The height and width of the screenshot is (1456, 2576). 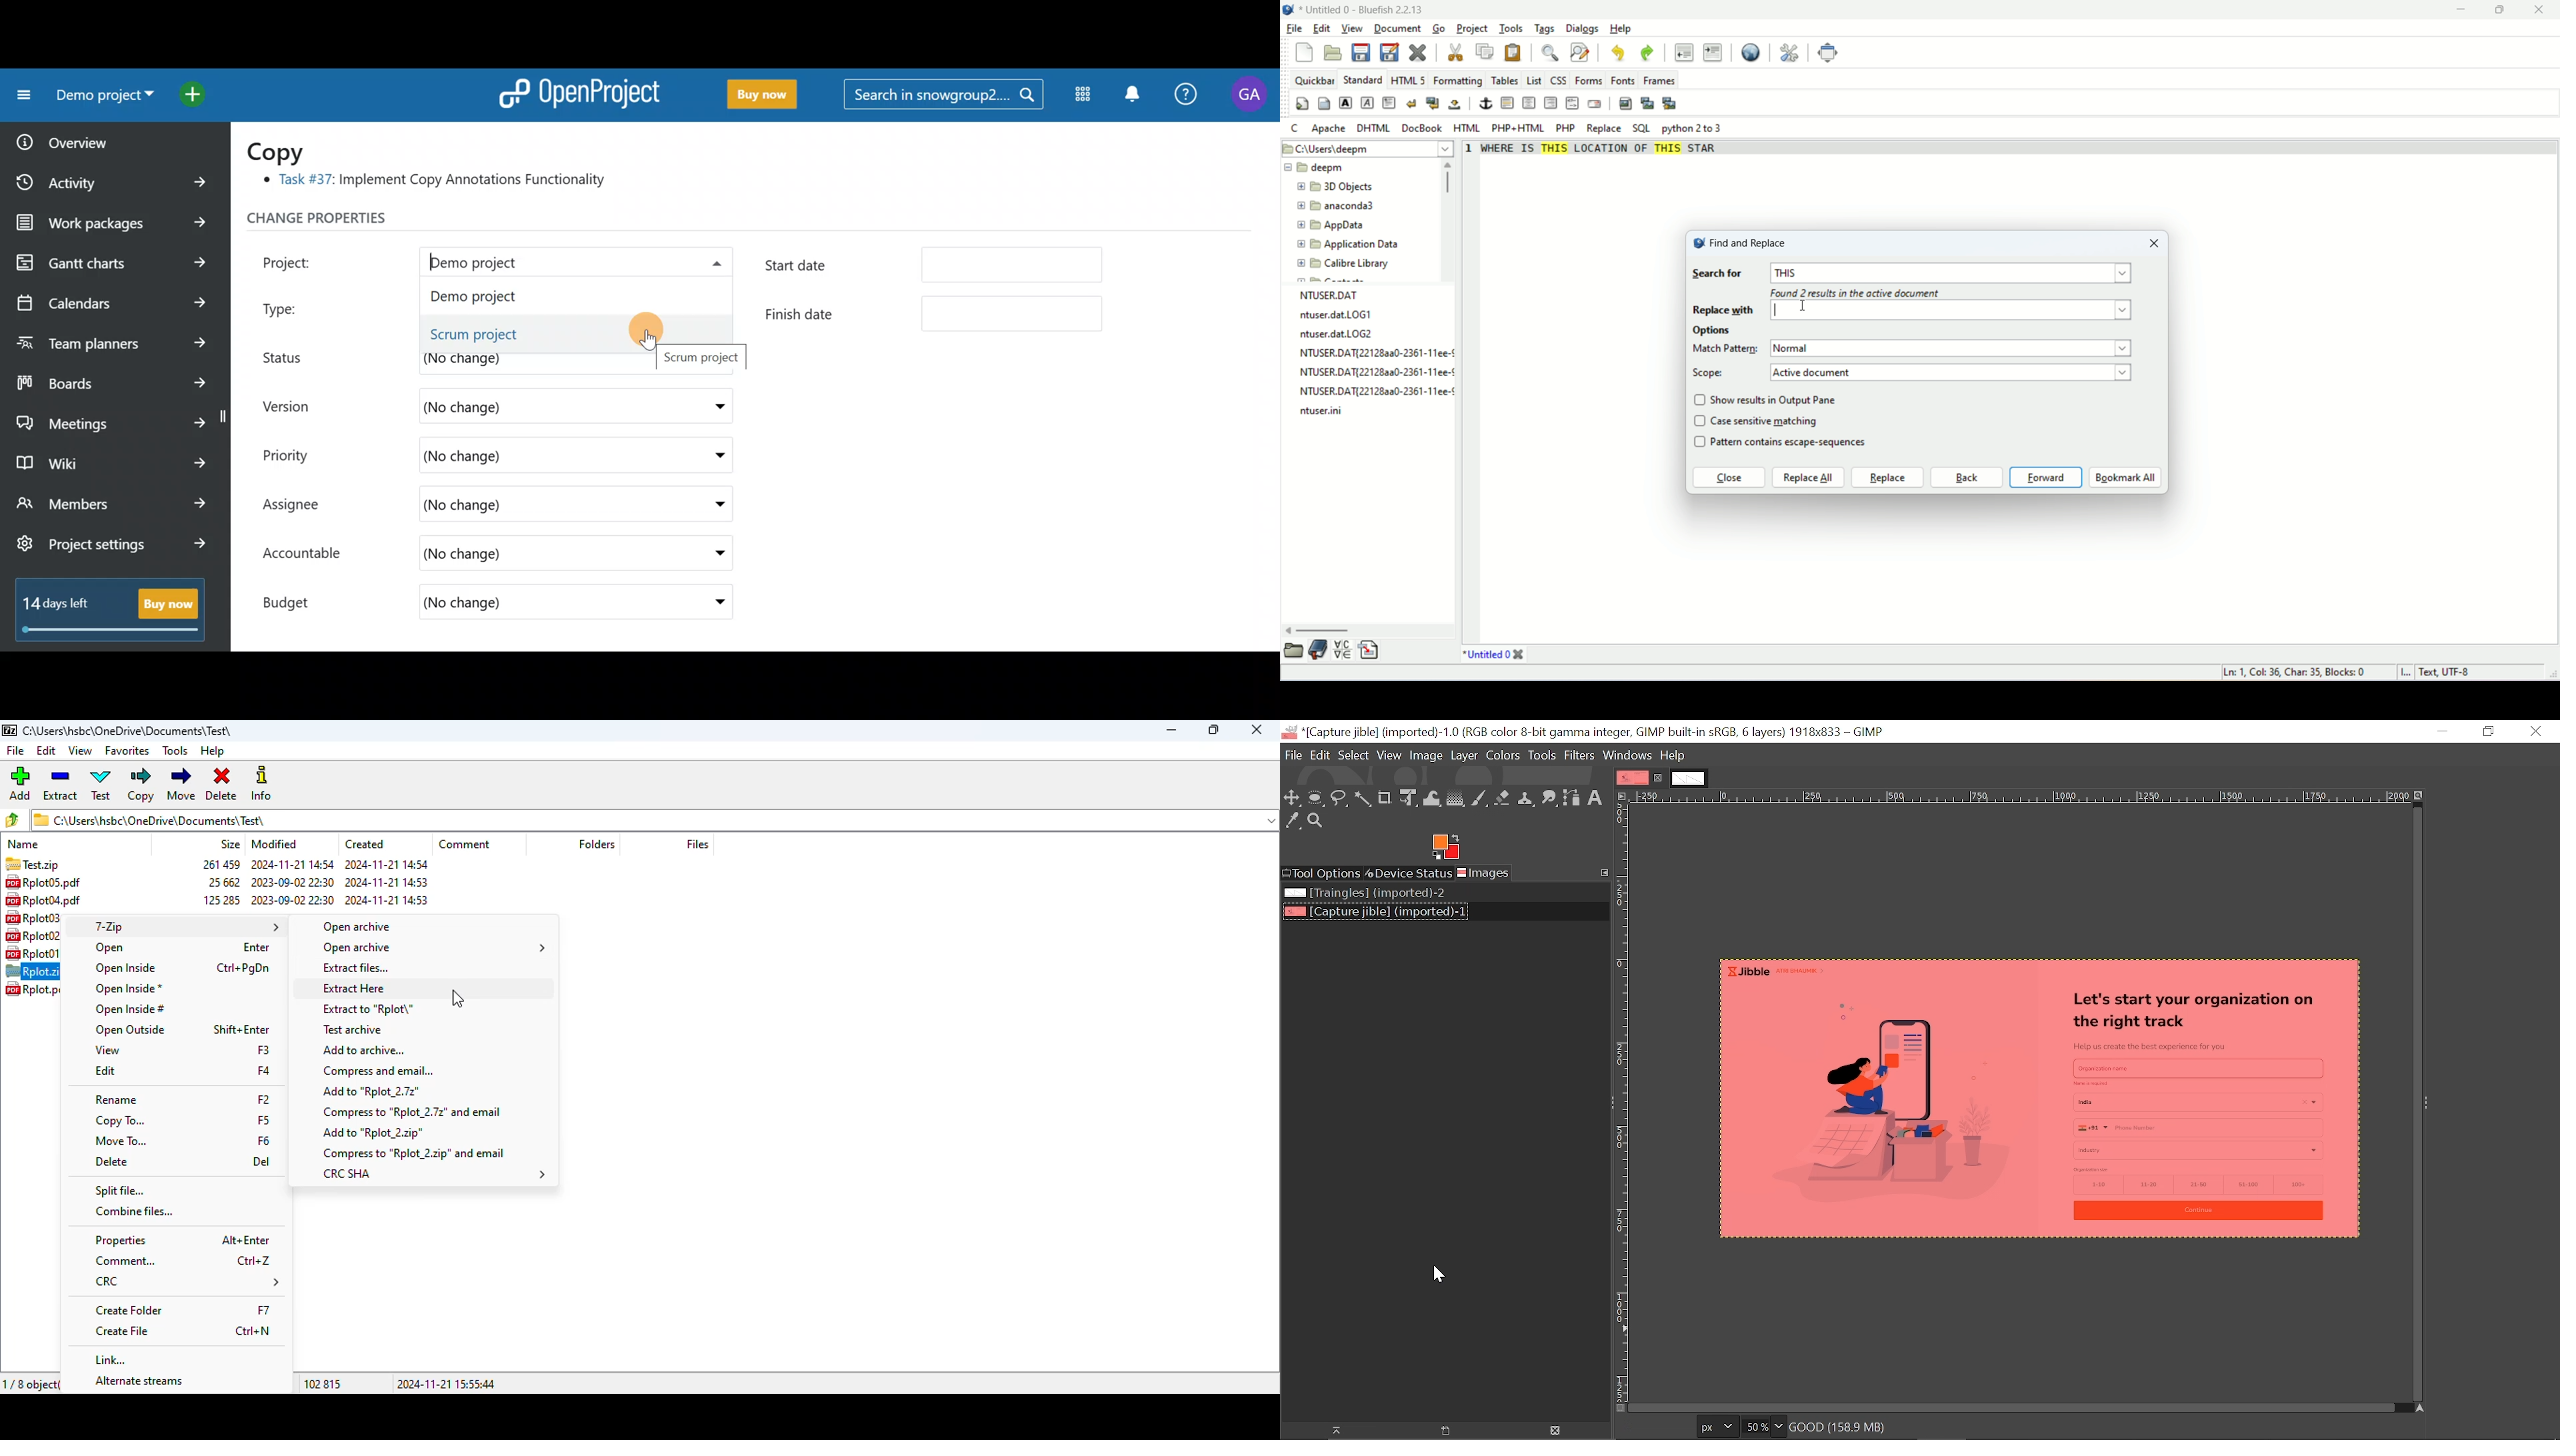 What do you see at coordinates (1767, 421) in the screenshot?
I see `case sensitive matching` at bounding box center [1767, 421].